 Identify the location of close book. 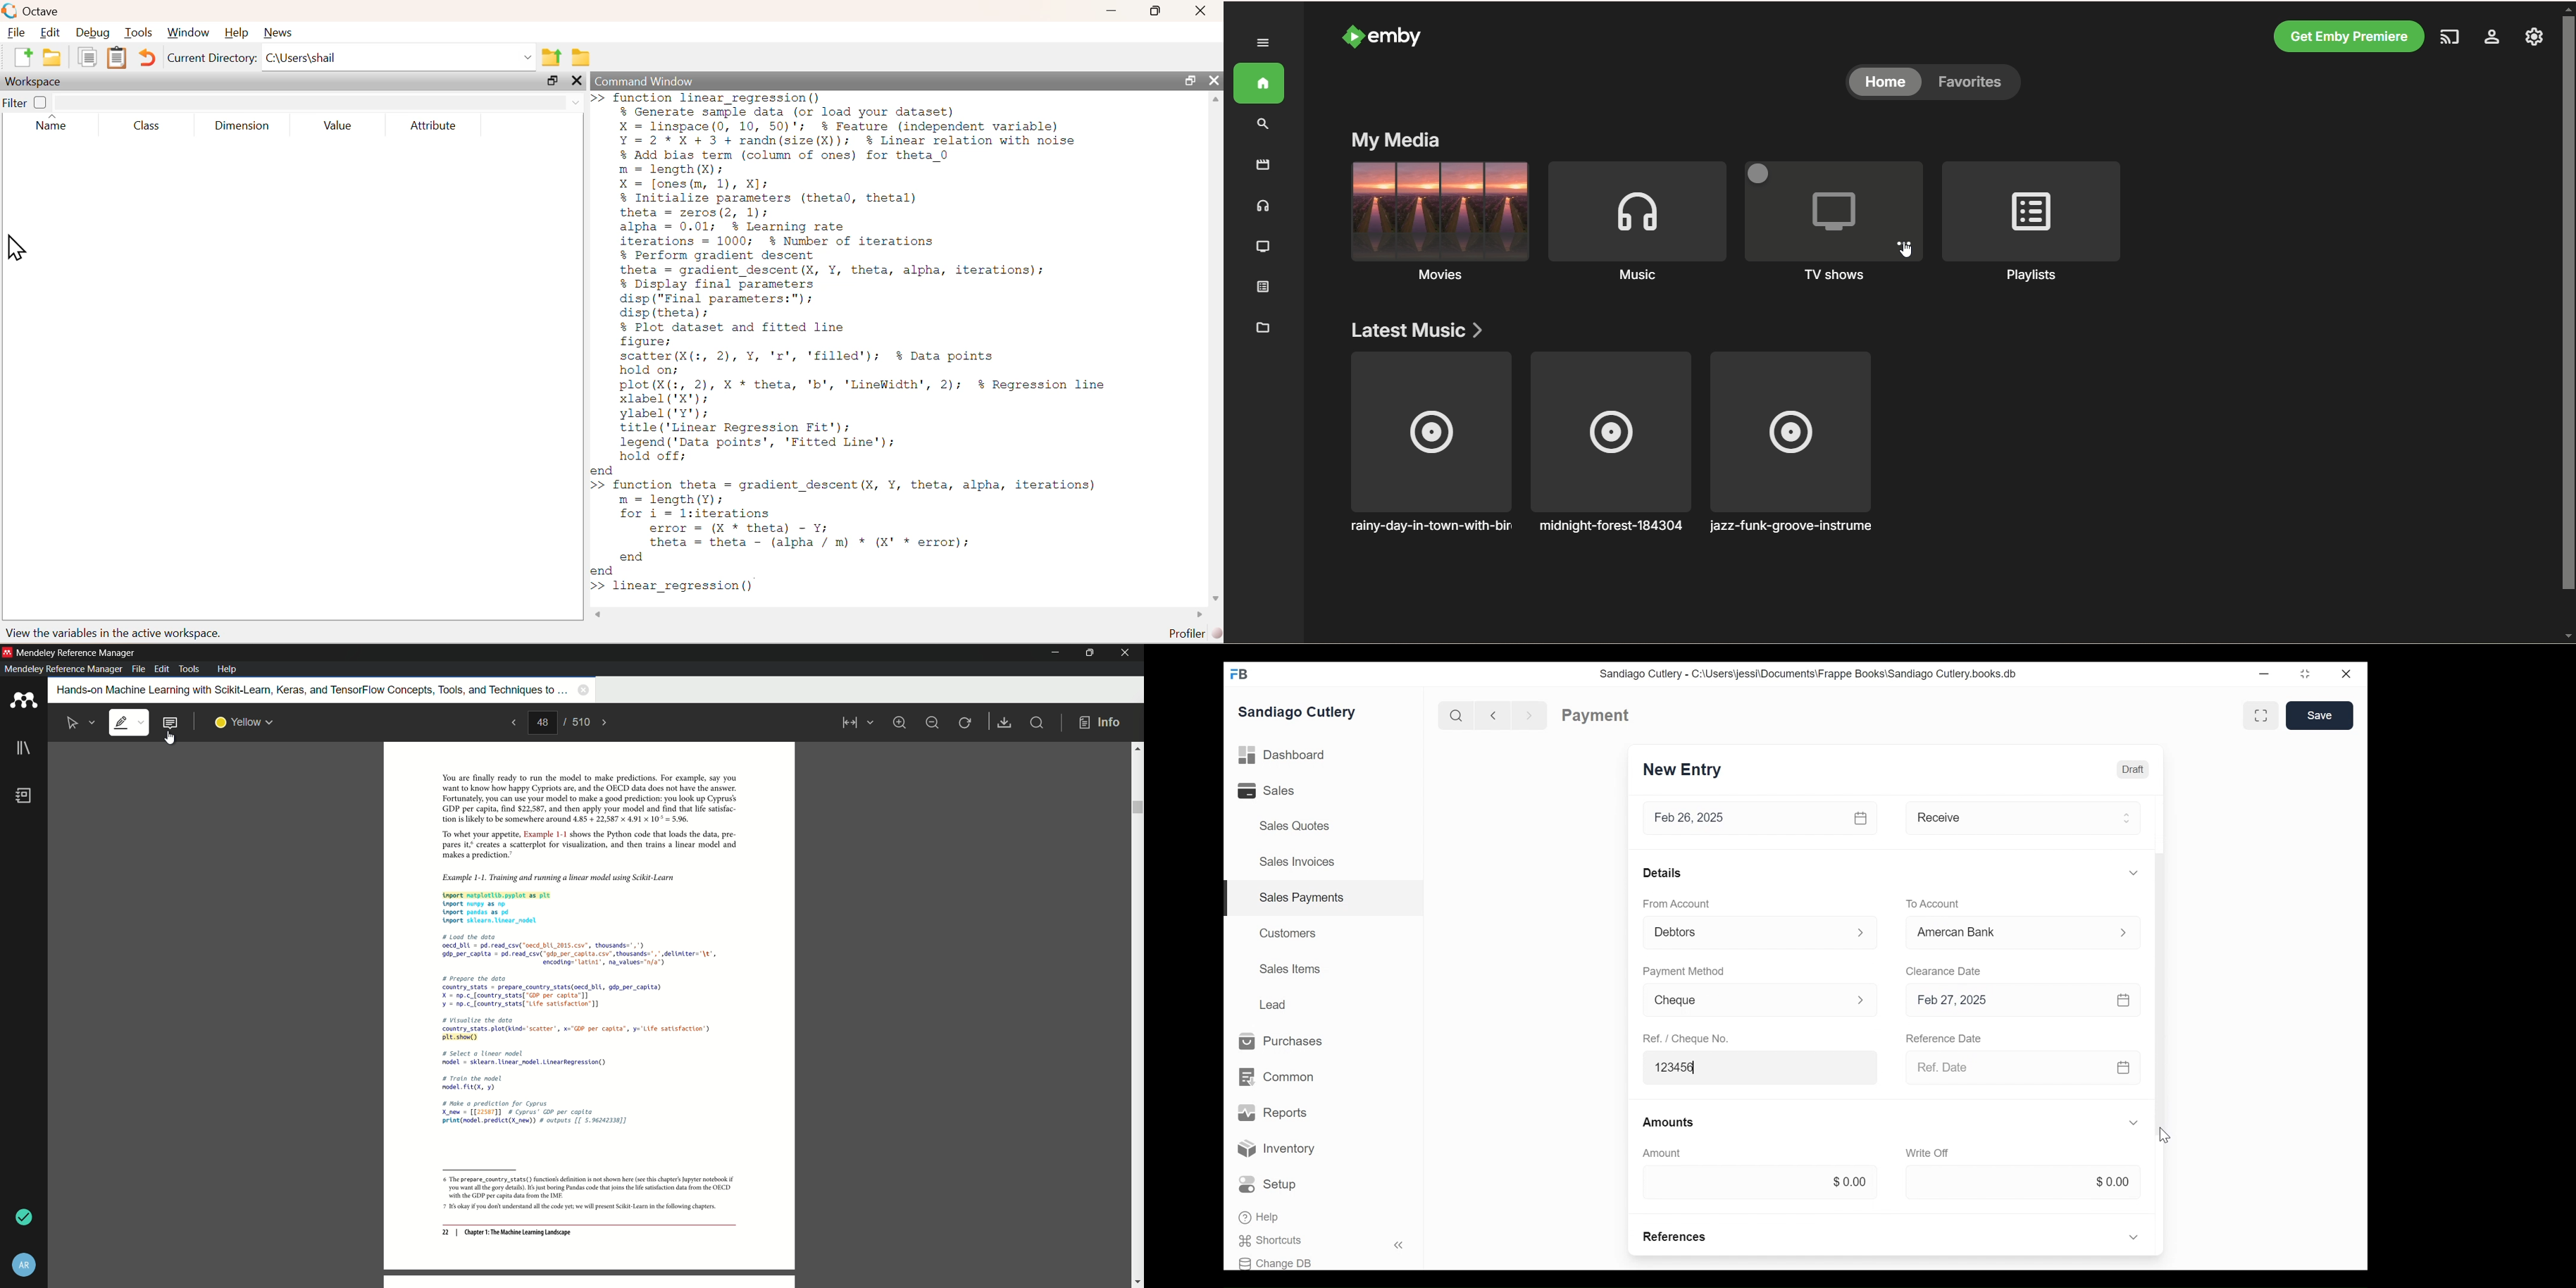
(584, 689).